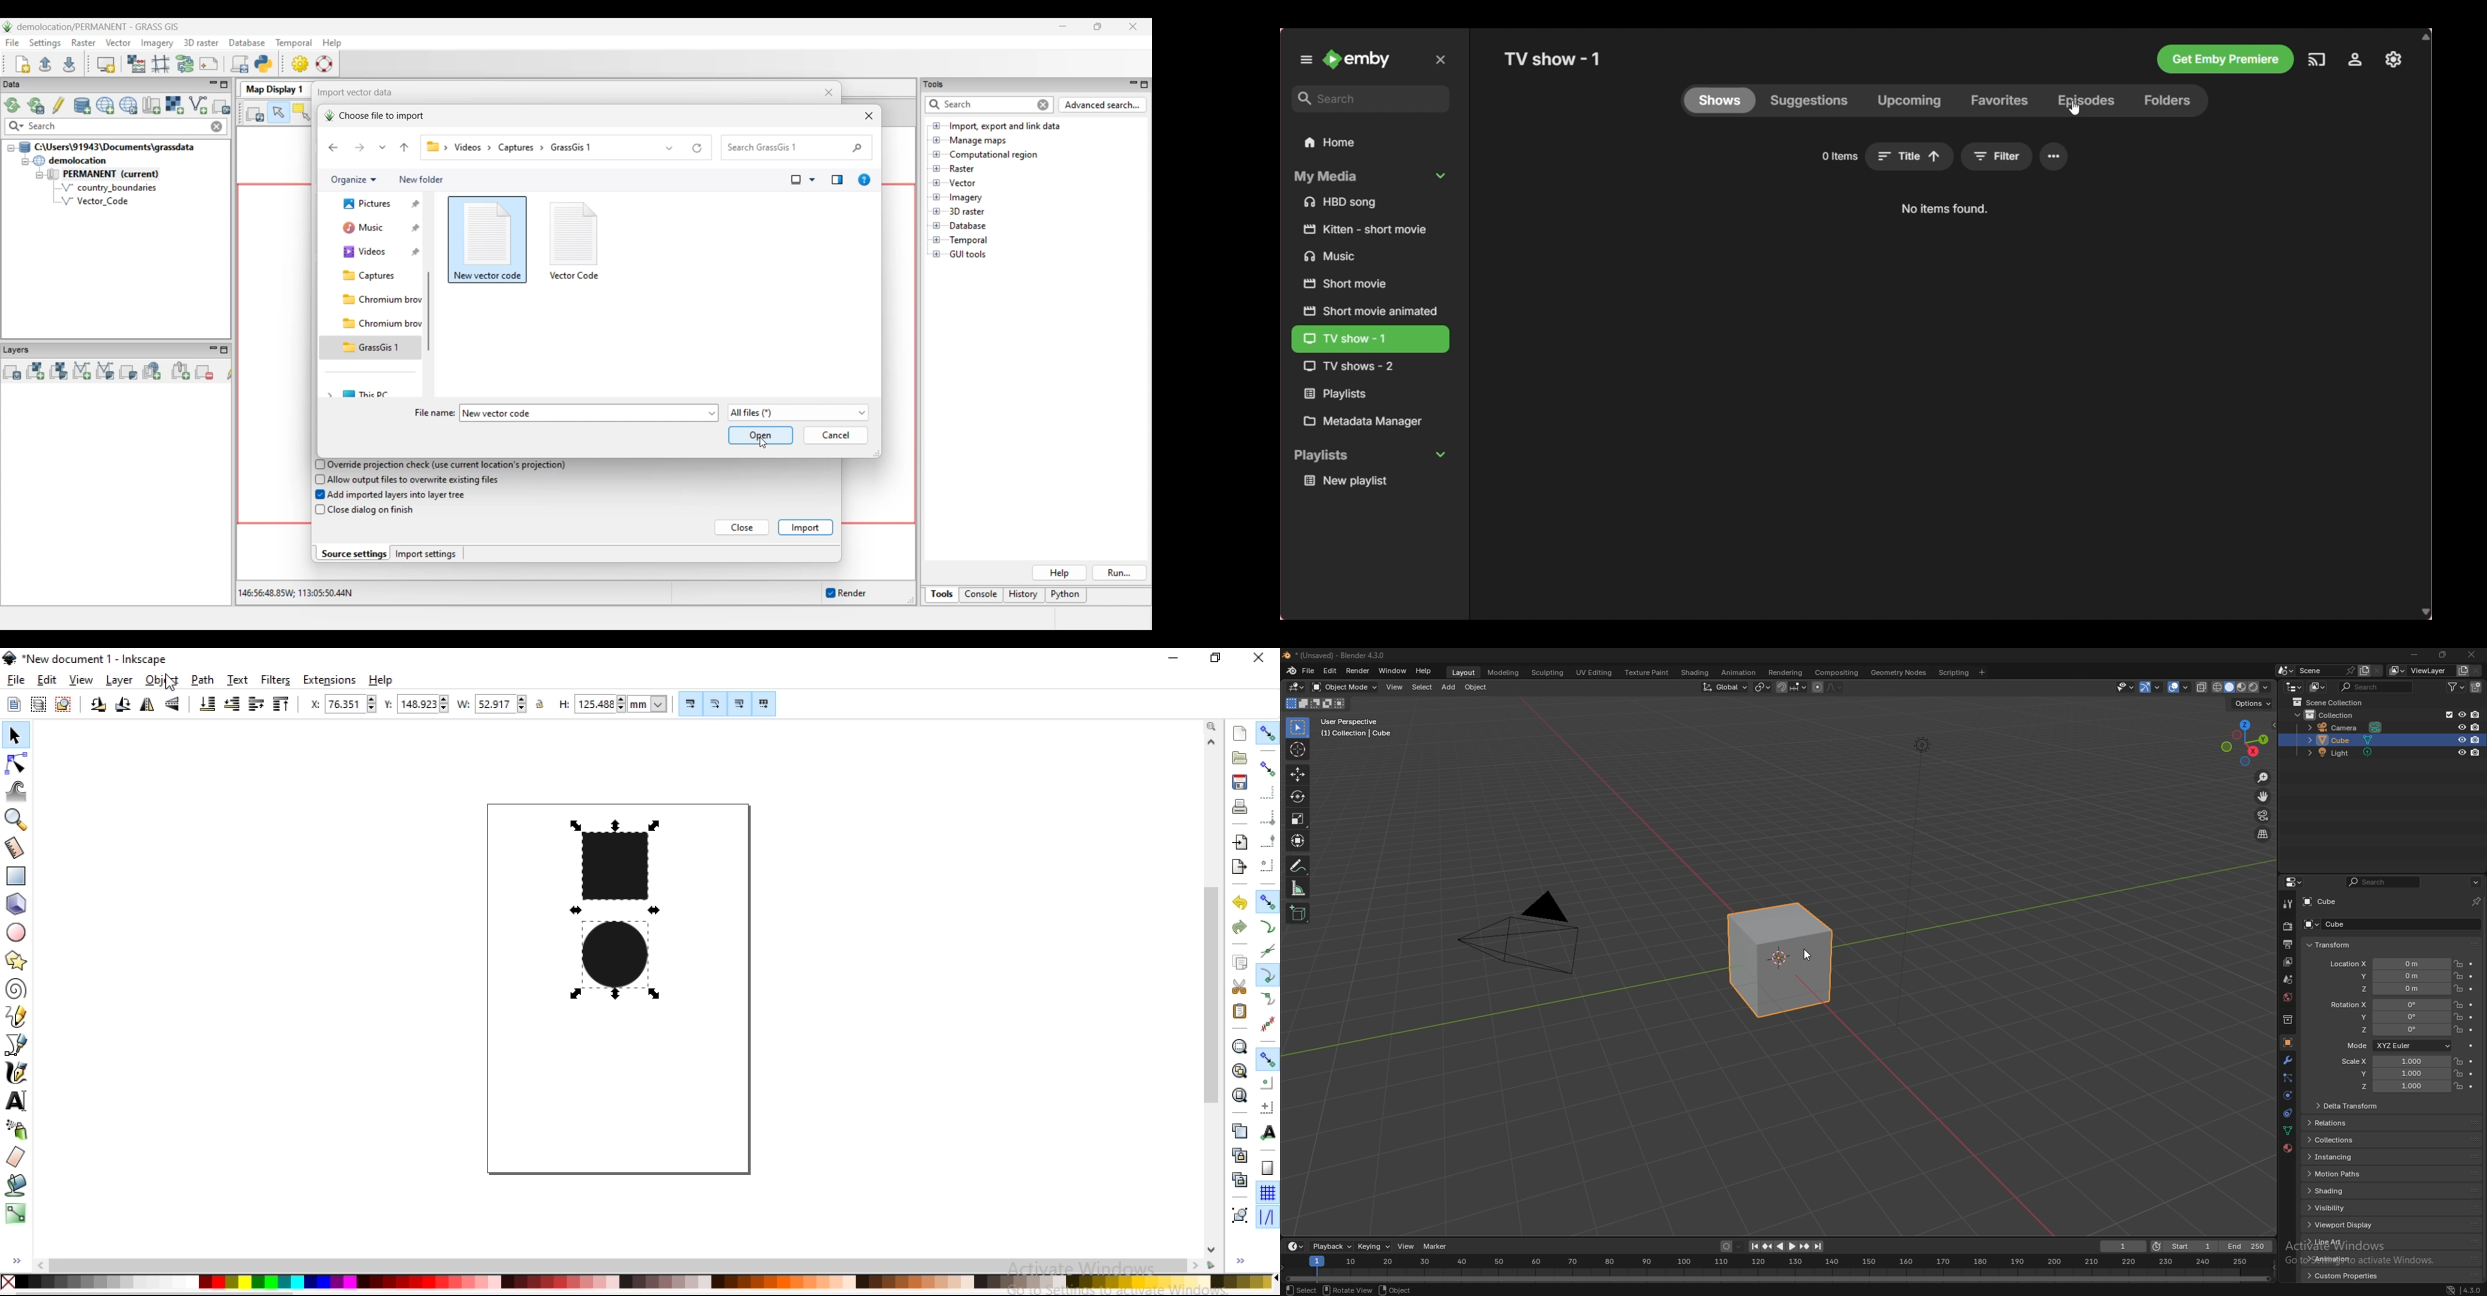  I want to click on viewport display, so click(2343, 1224).